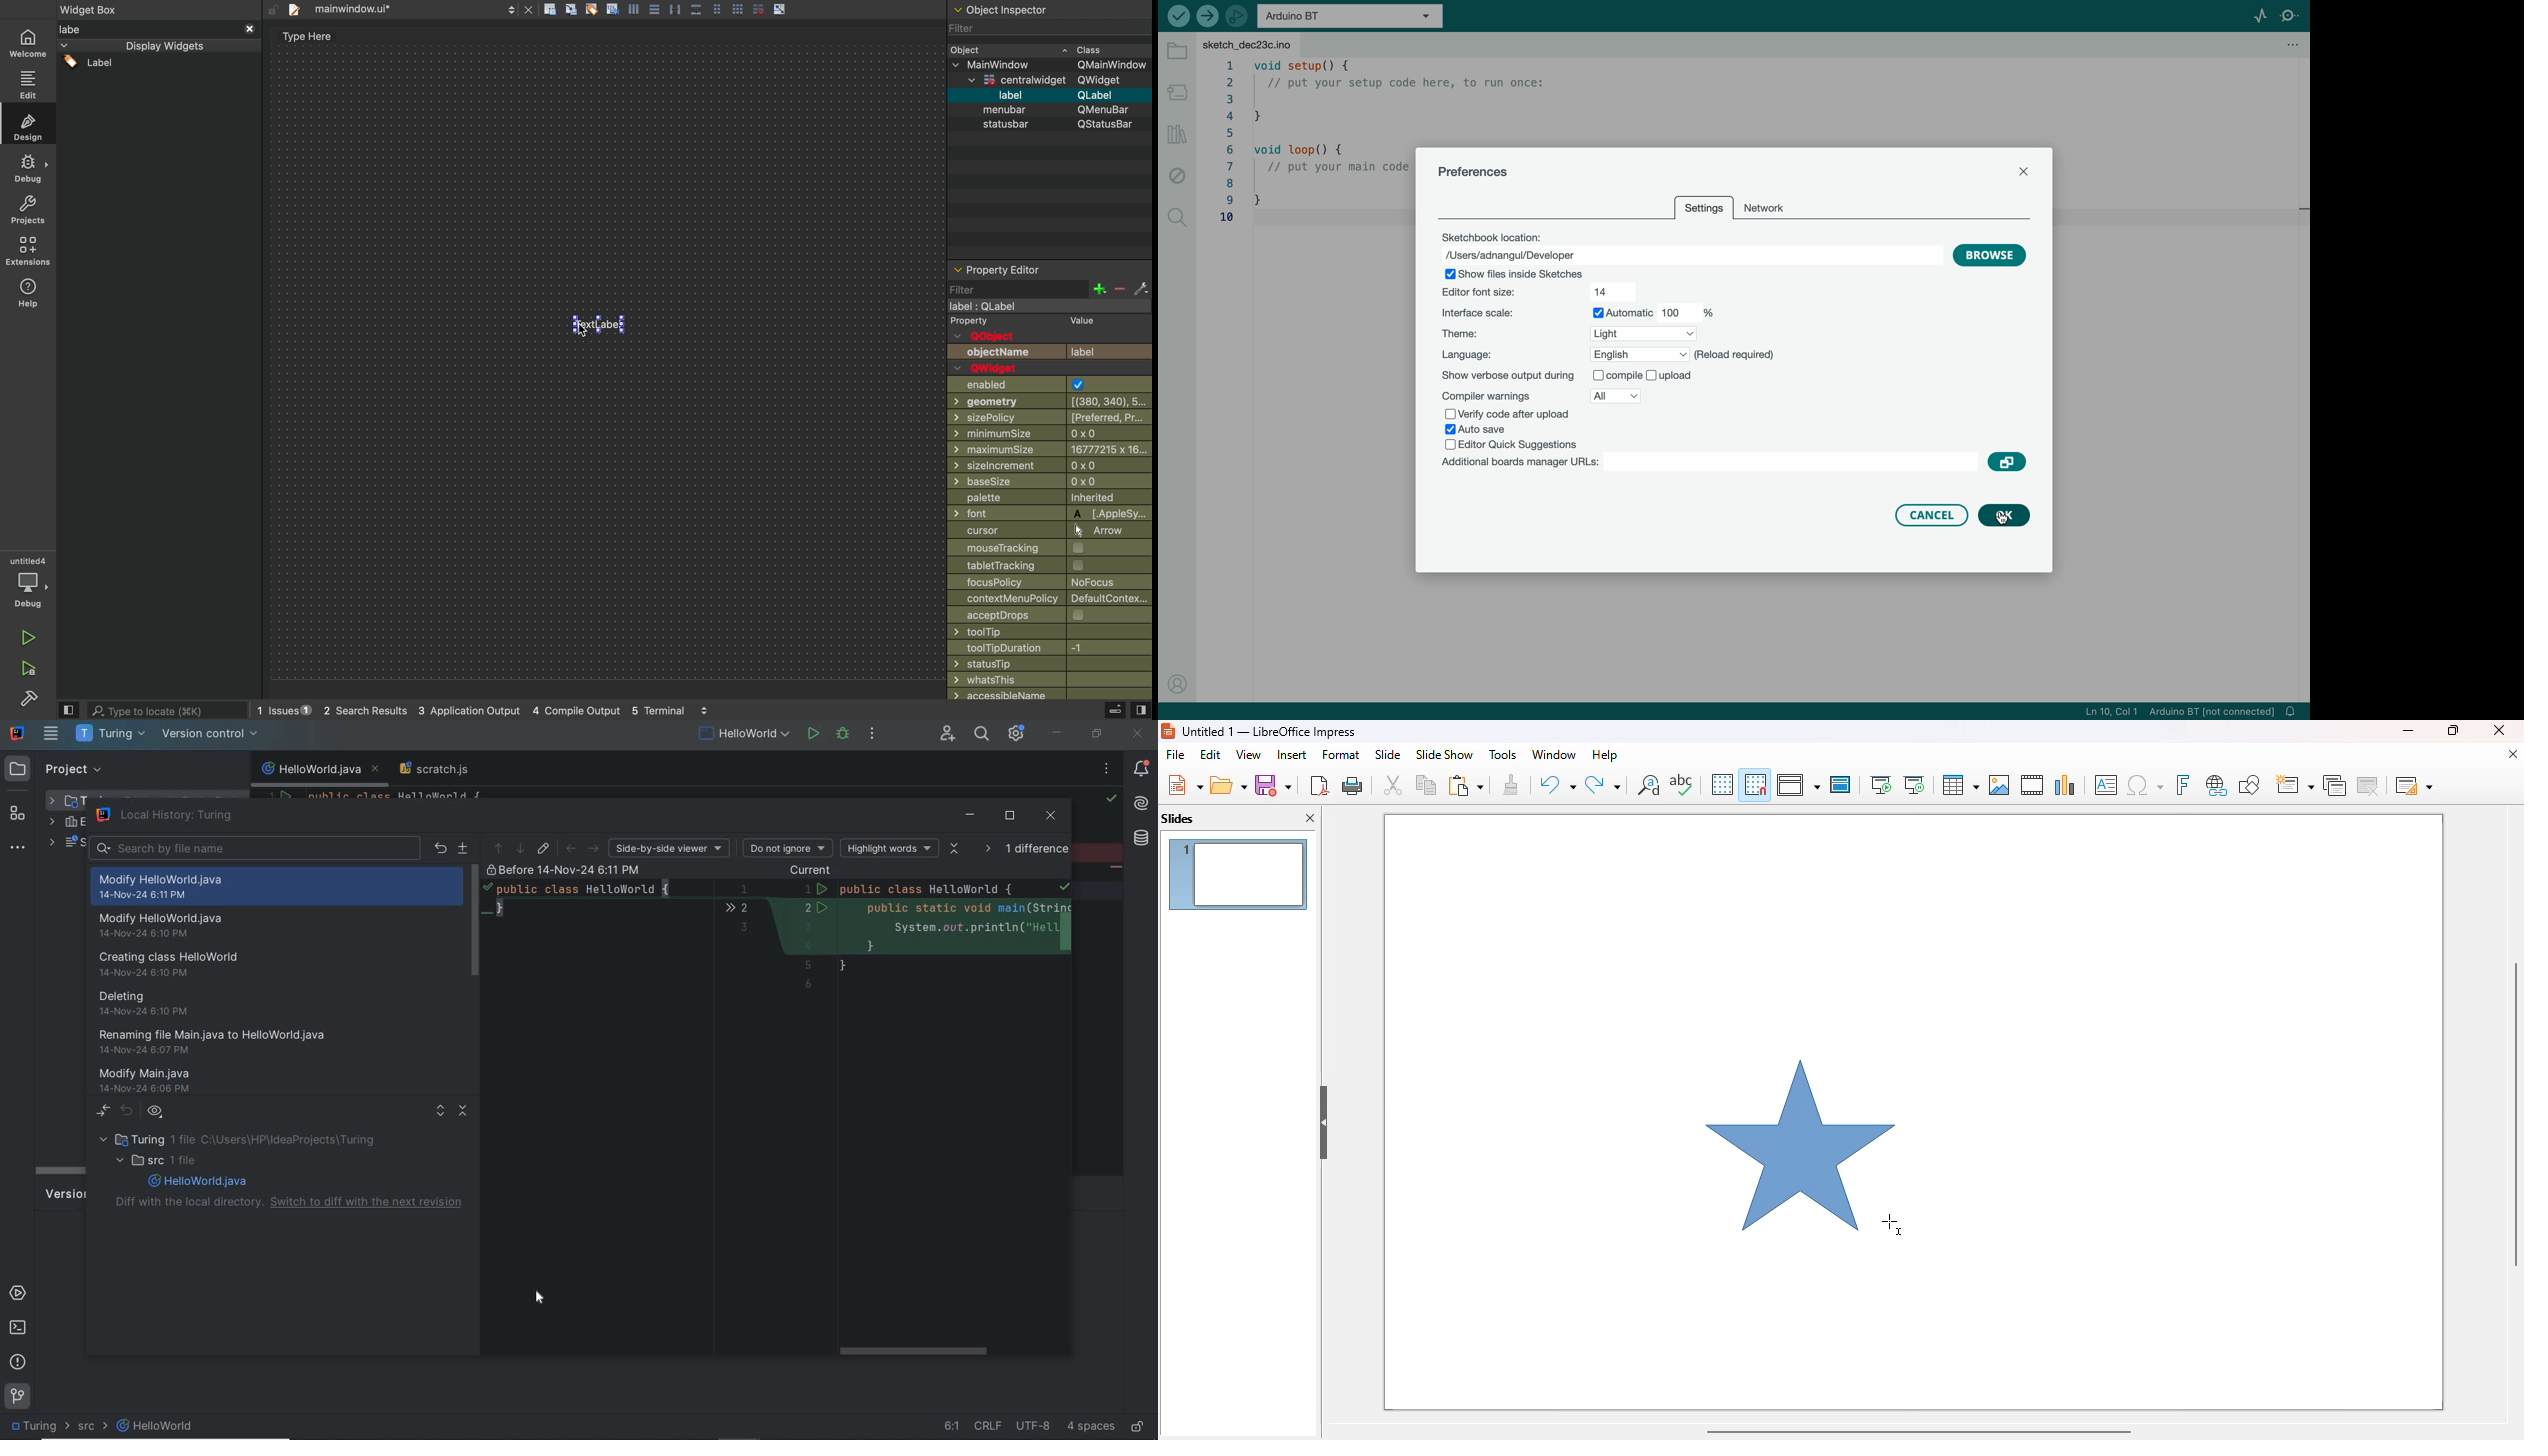  I want to click on grid, so click(758, 9).